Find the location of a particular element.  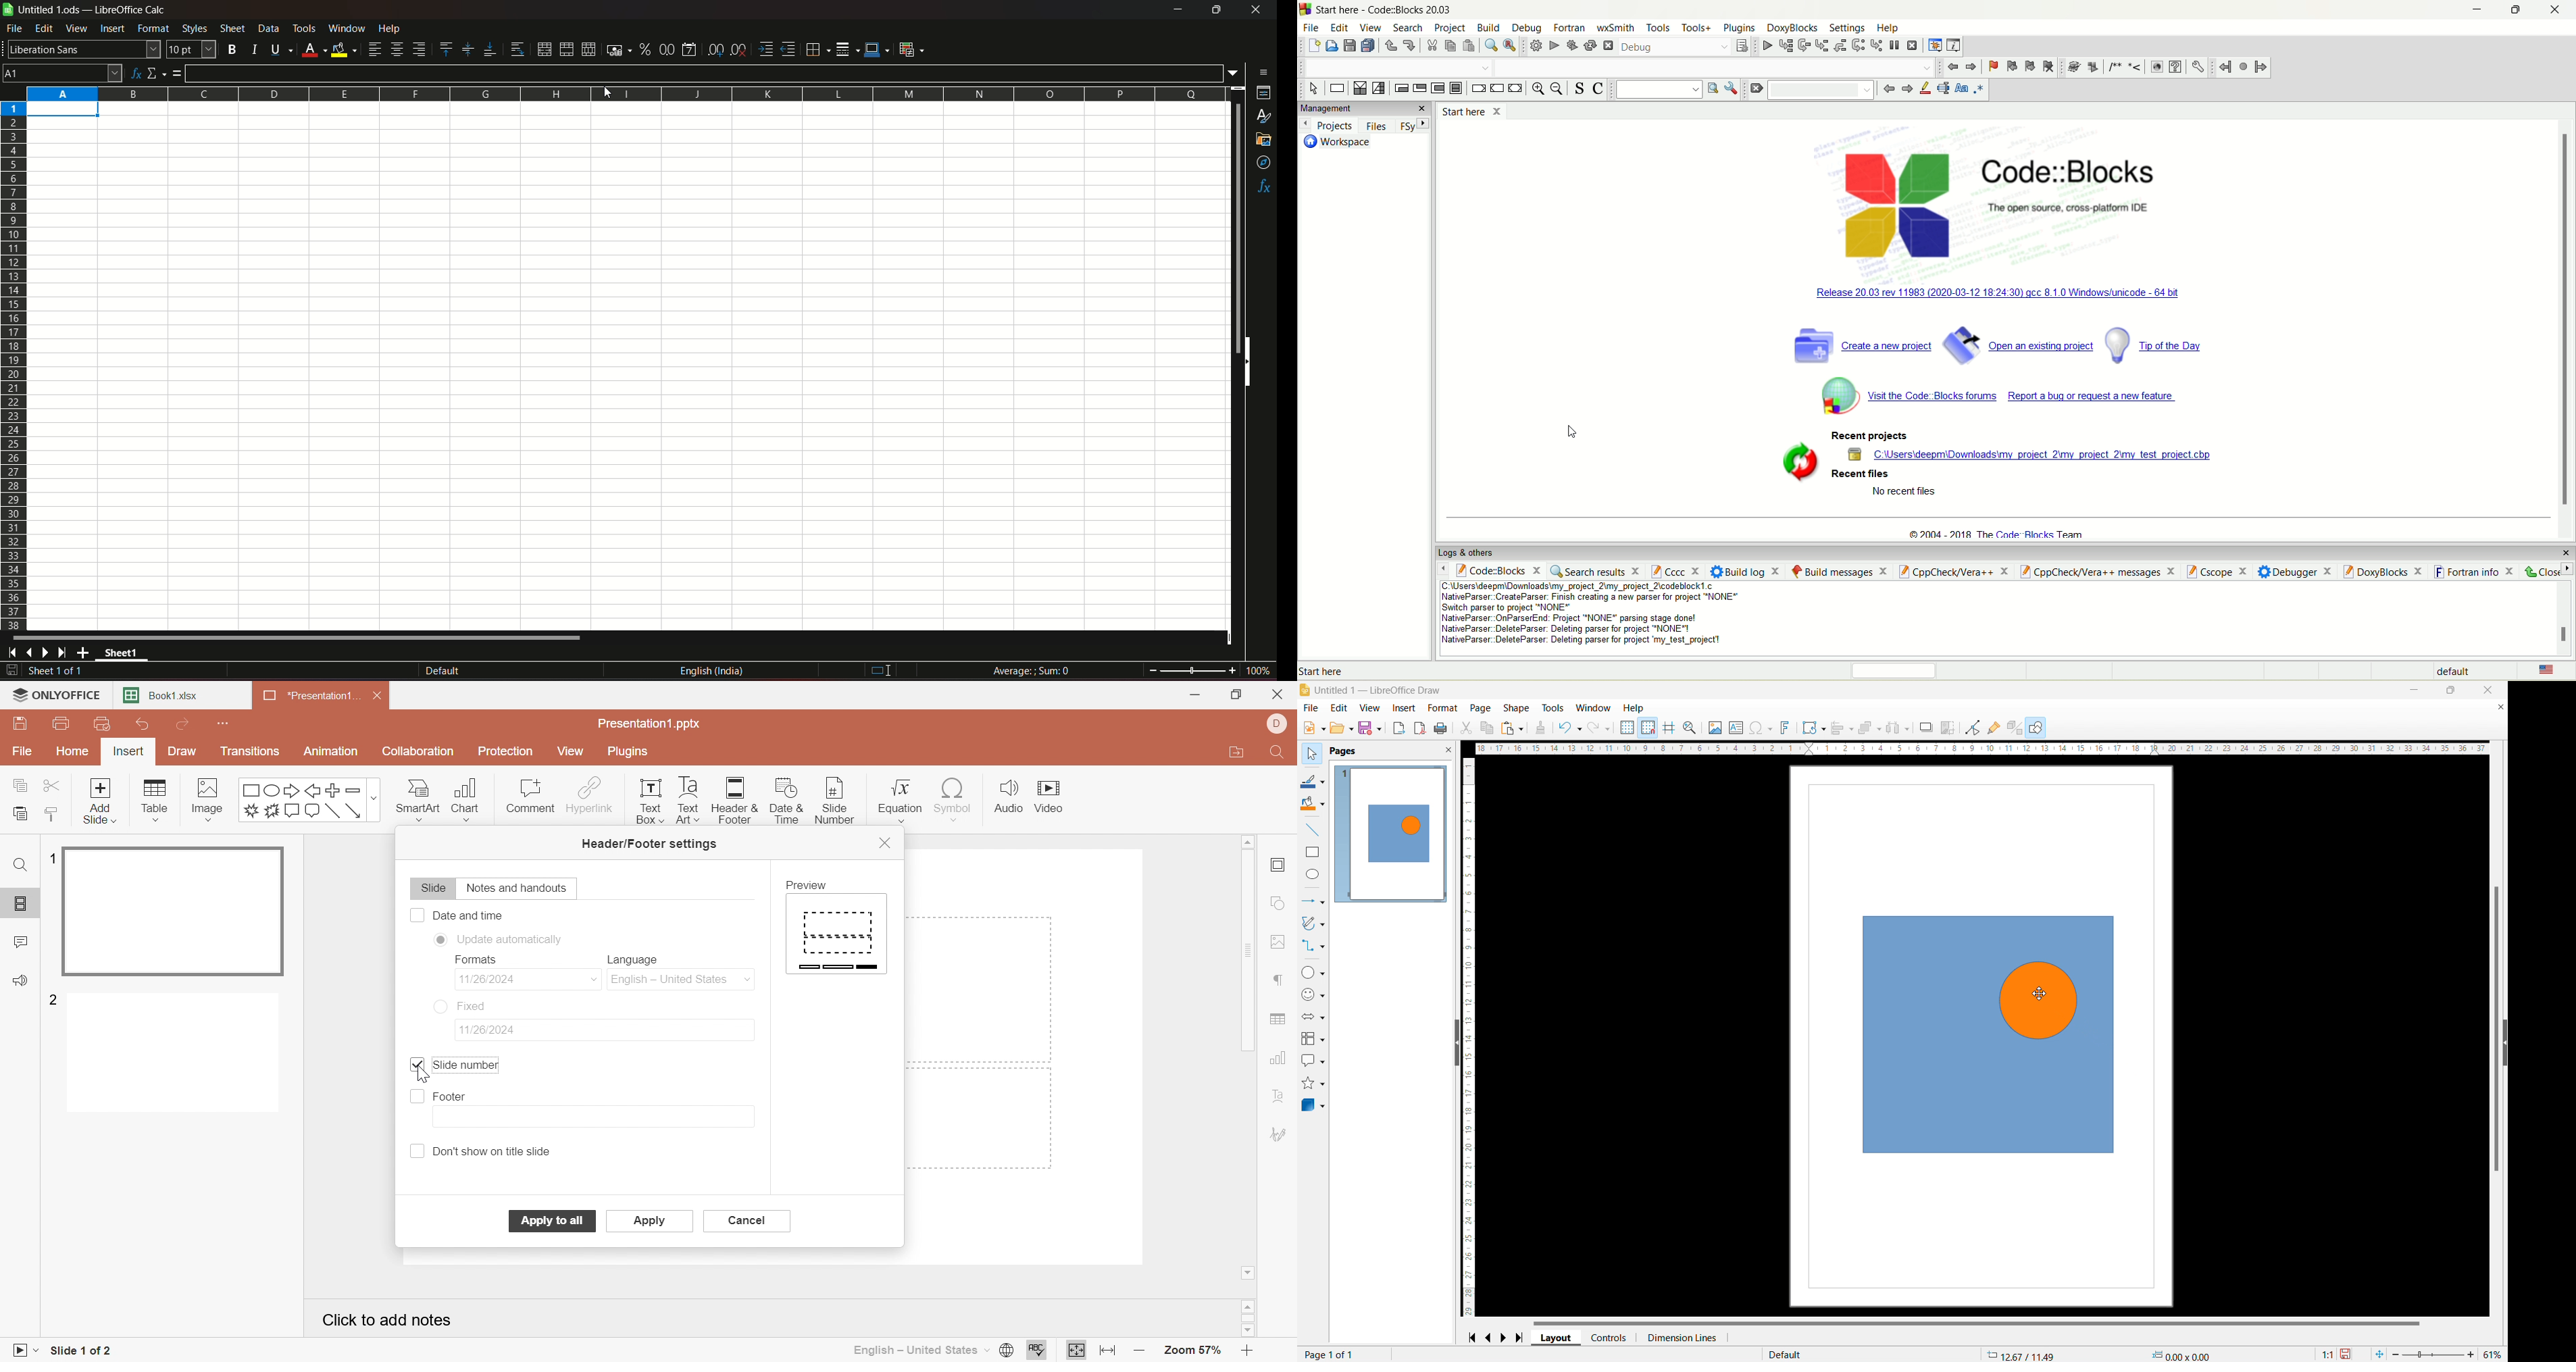

comments is located at coordinates (2126, 67).